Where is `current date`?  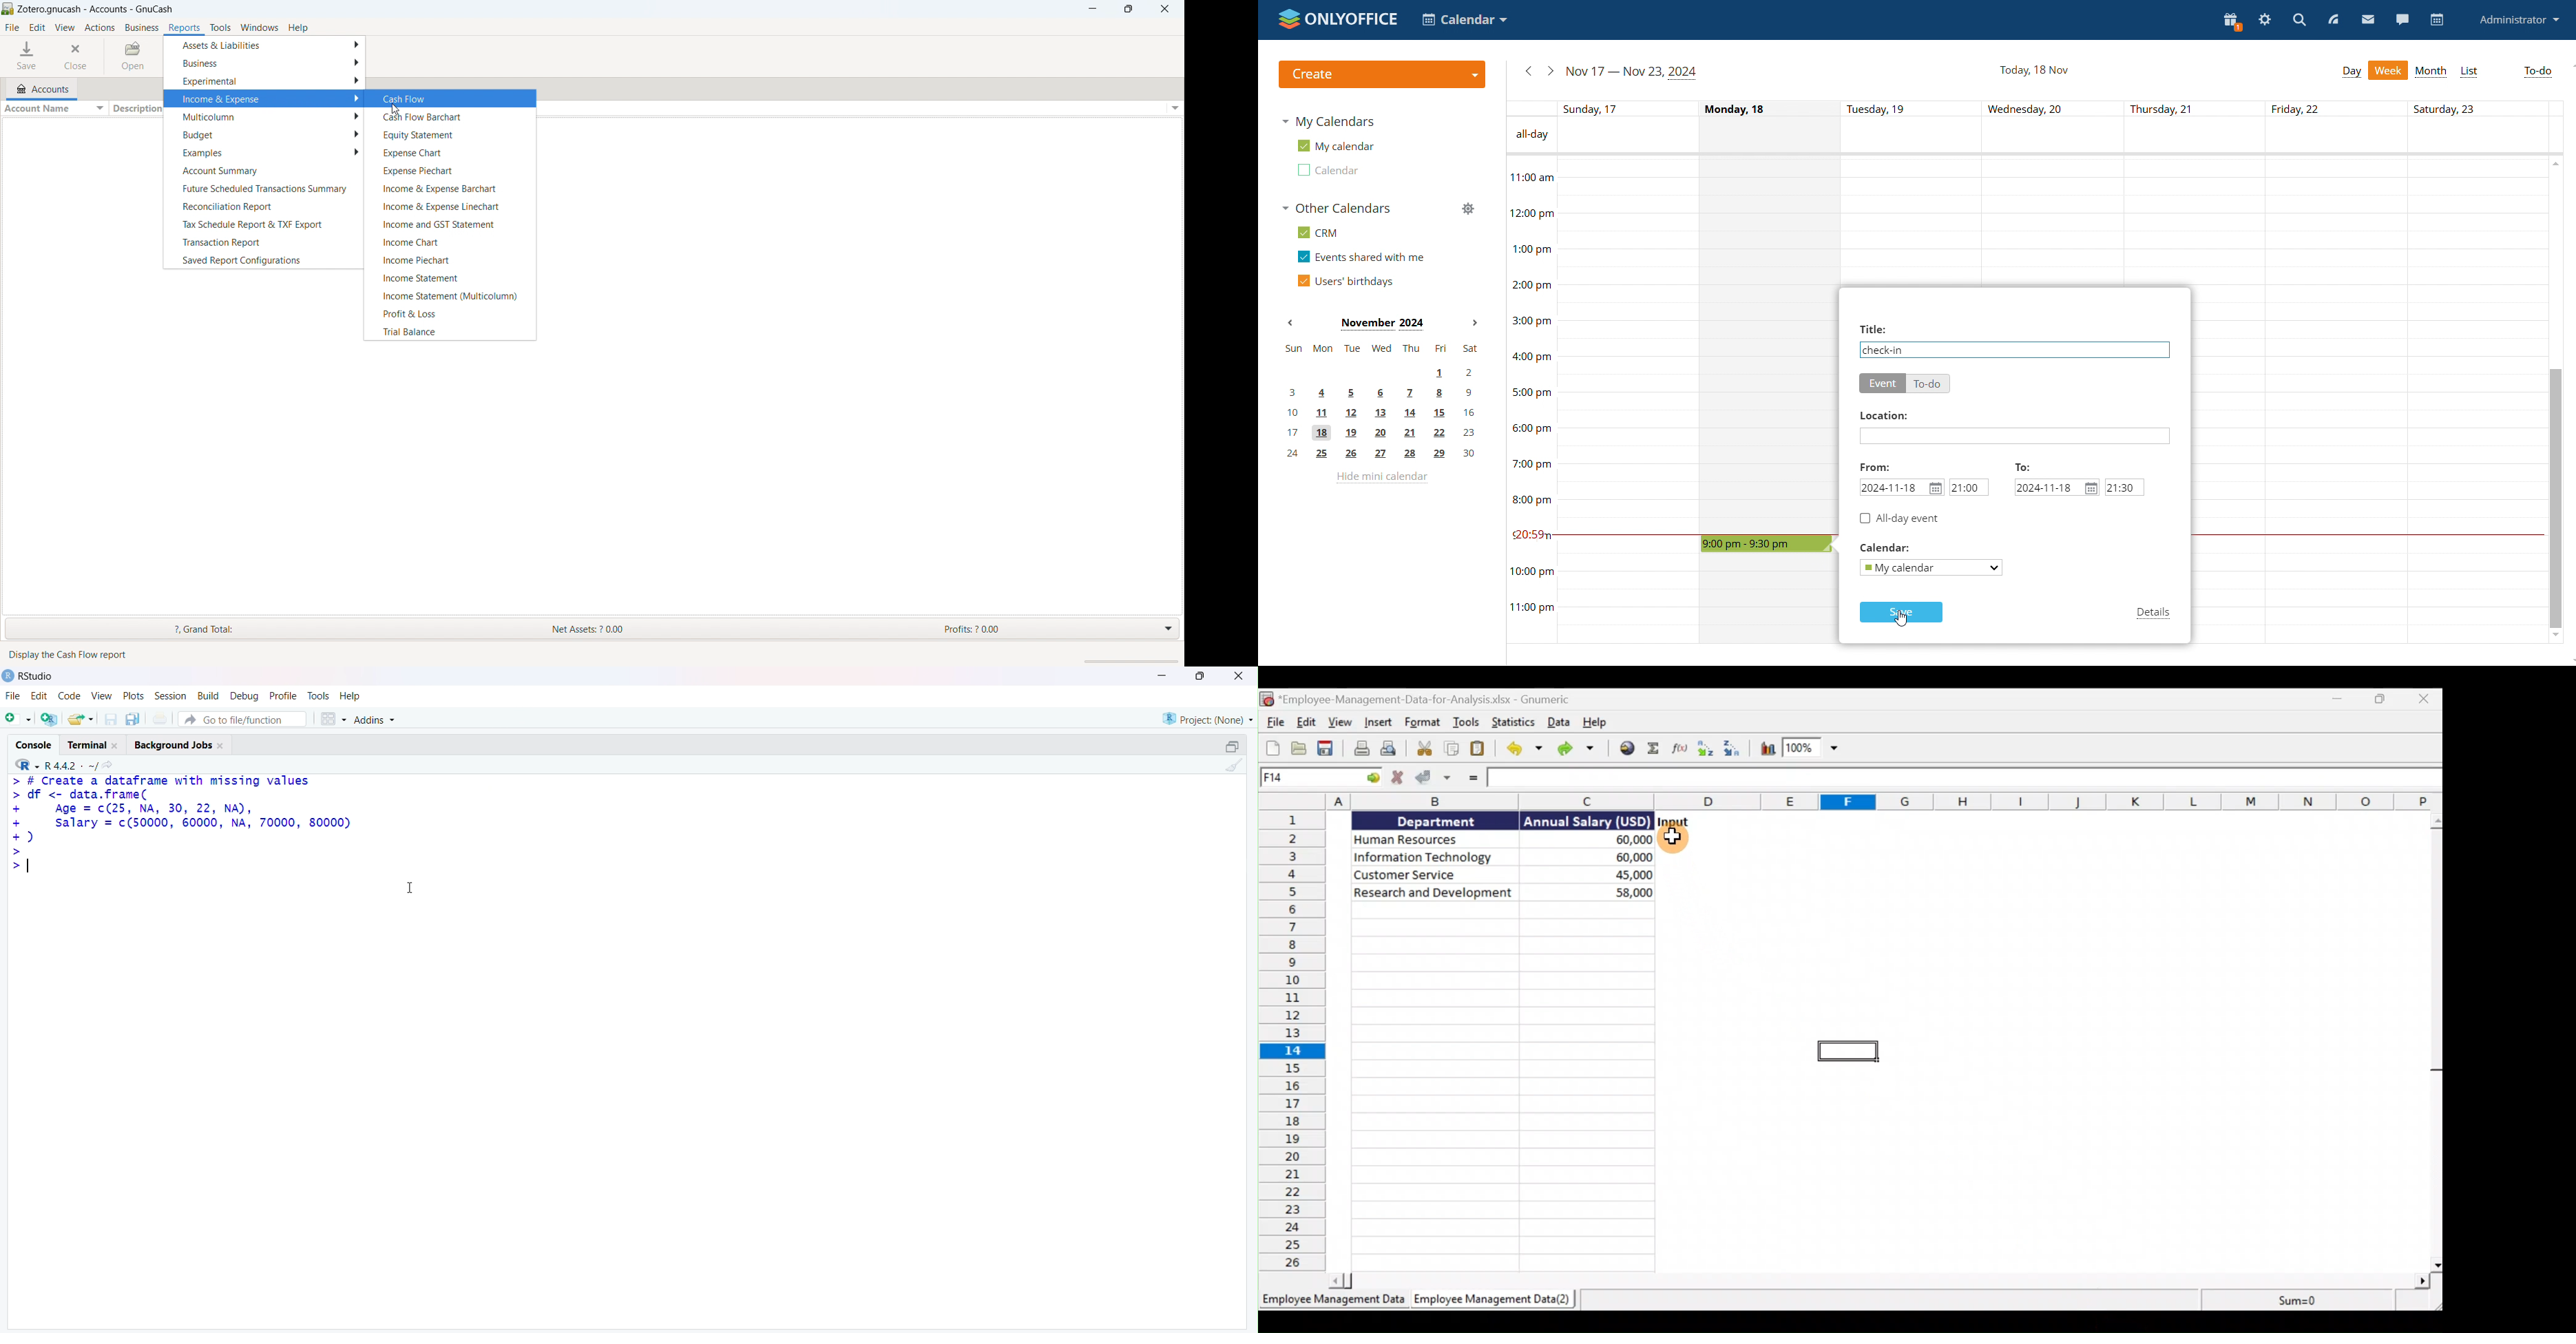 current date is located at coordinates (2035, 70).